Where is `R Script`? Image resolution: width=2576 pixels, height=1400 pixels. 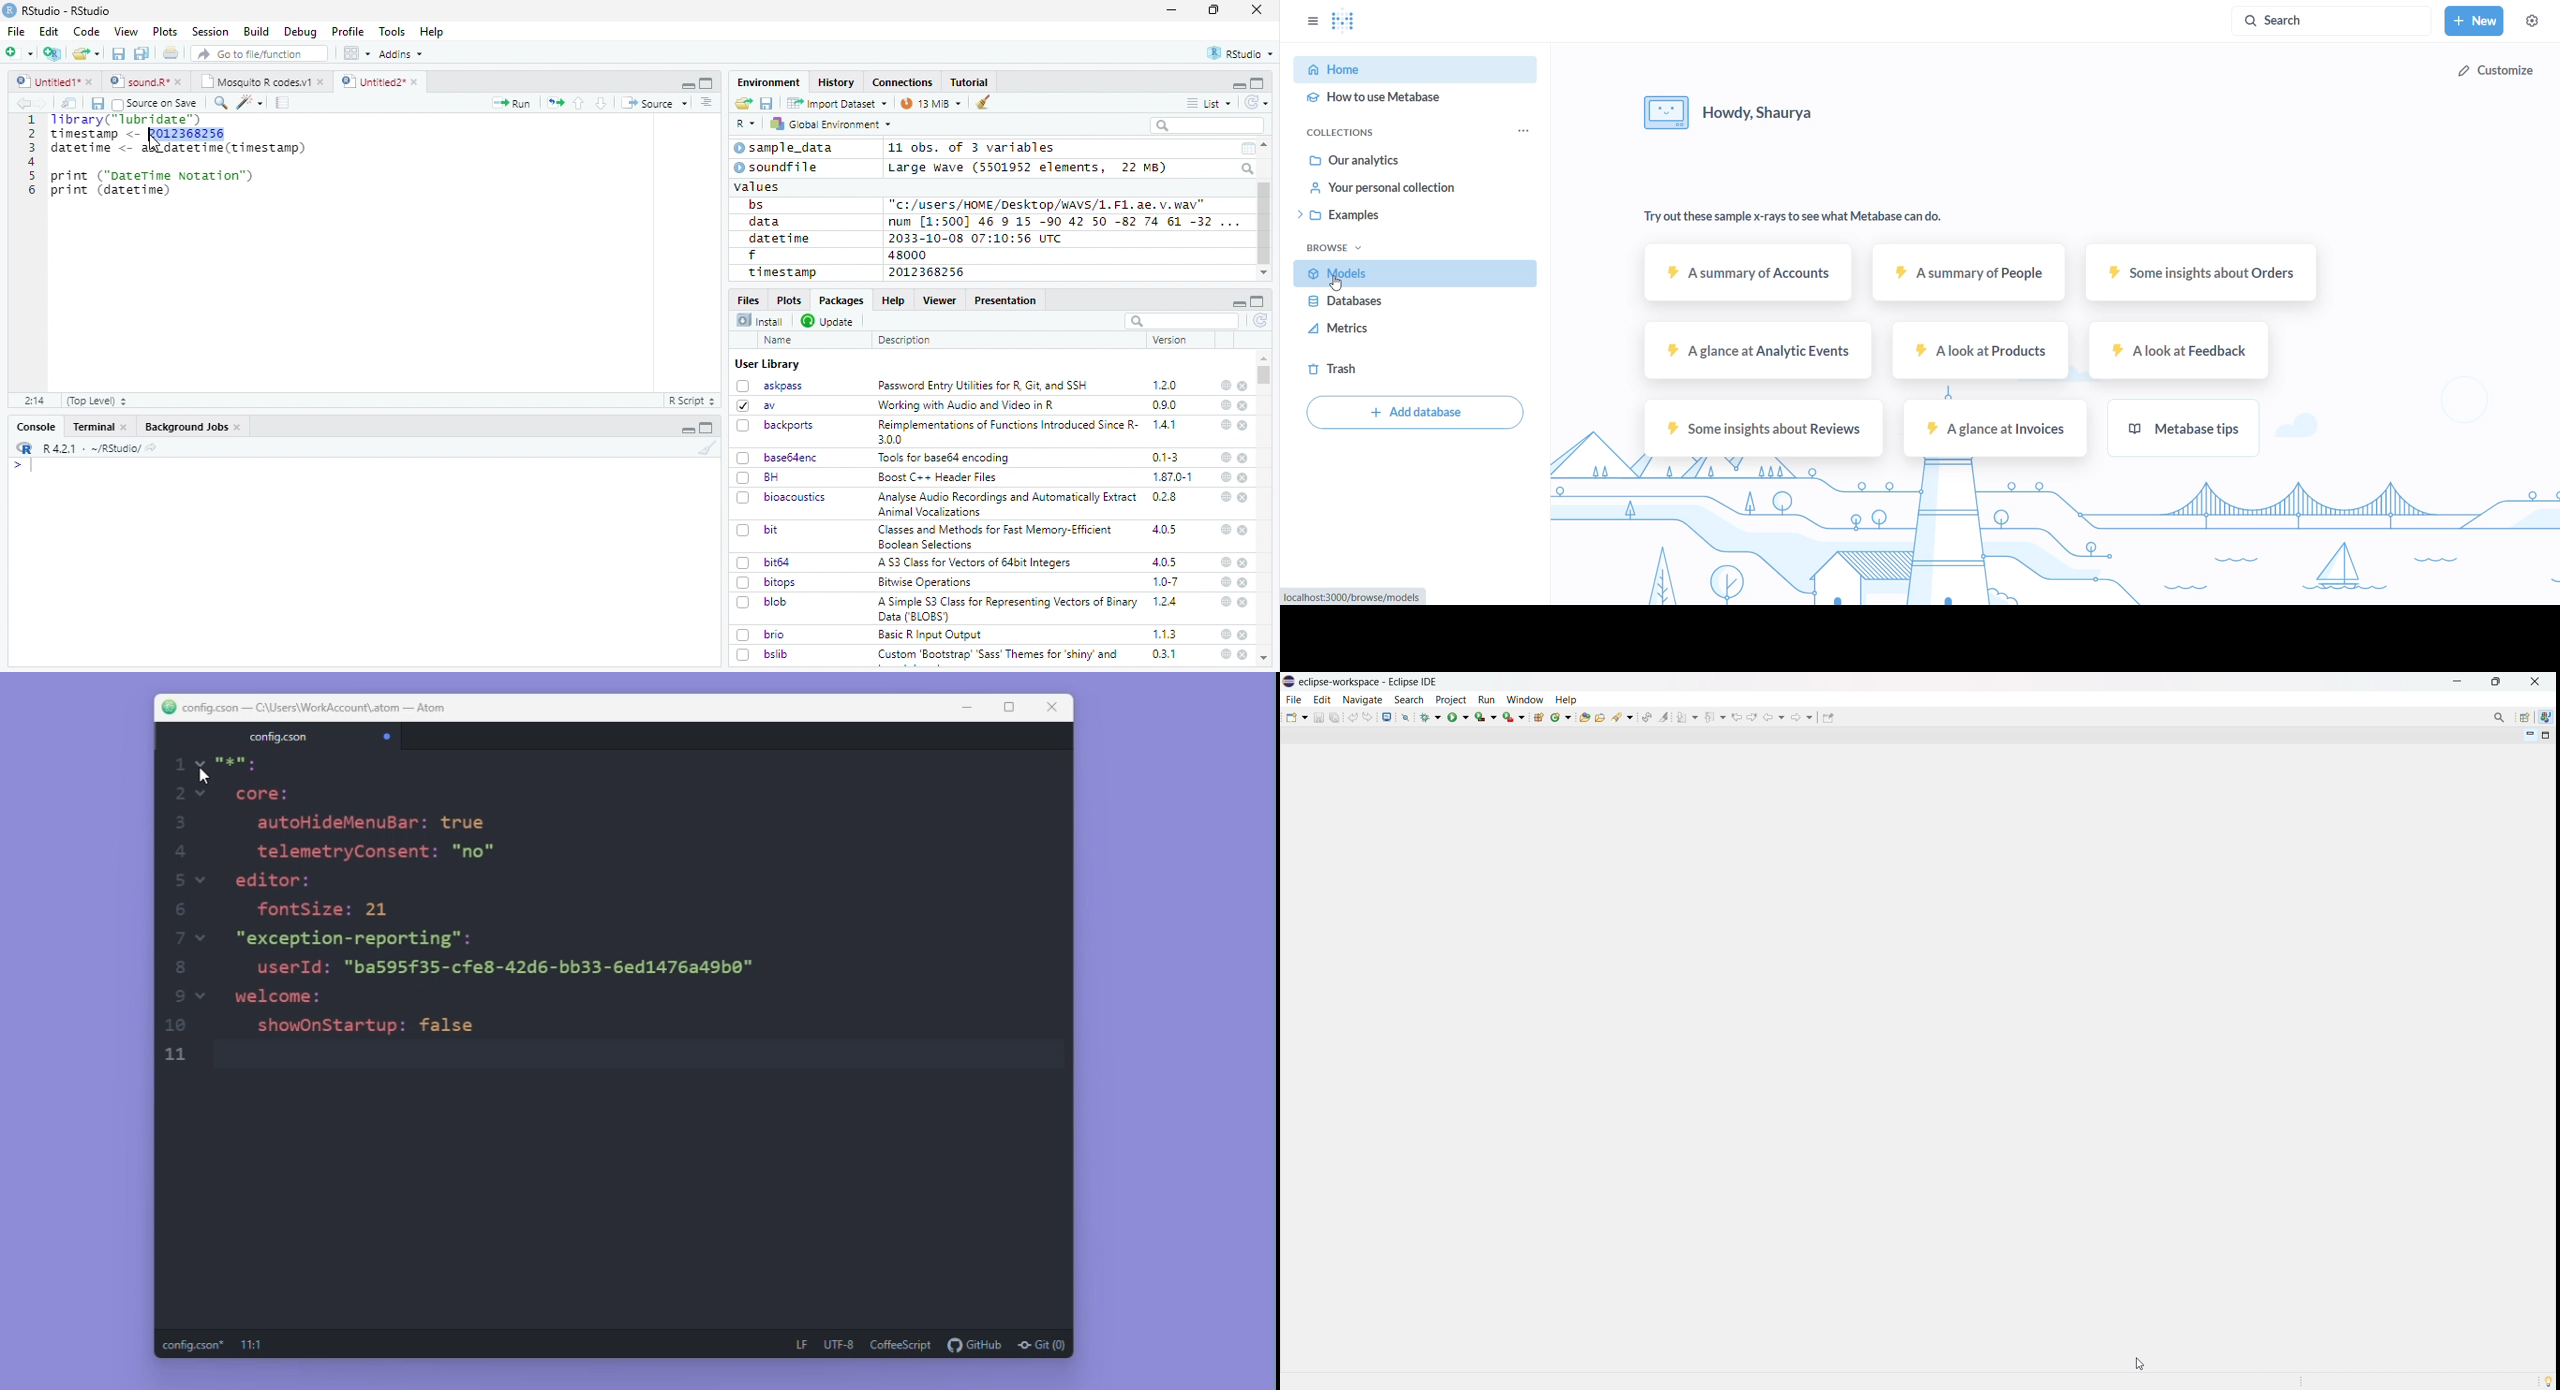 R Script is located at coordinates (691, 402).